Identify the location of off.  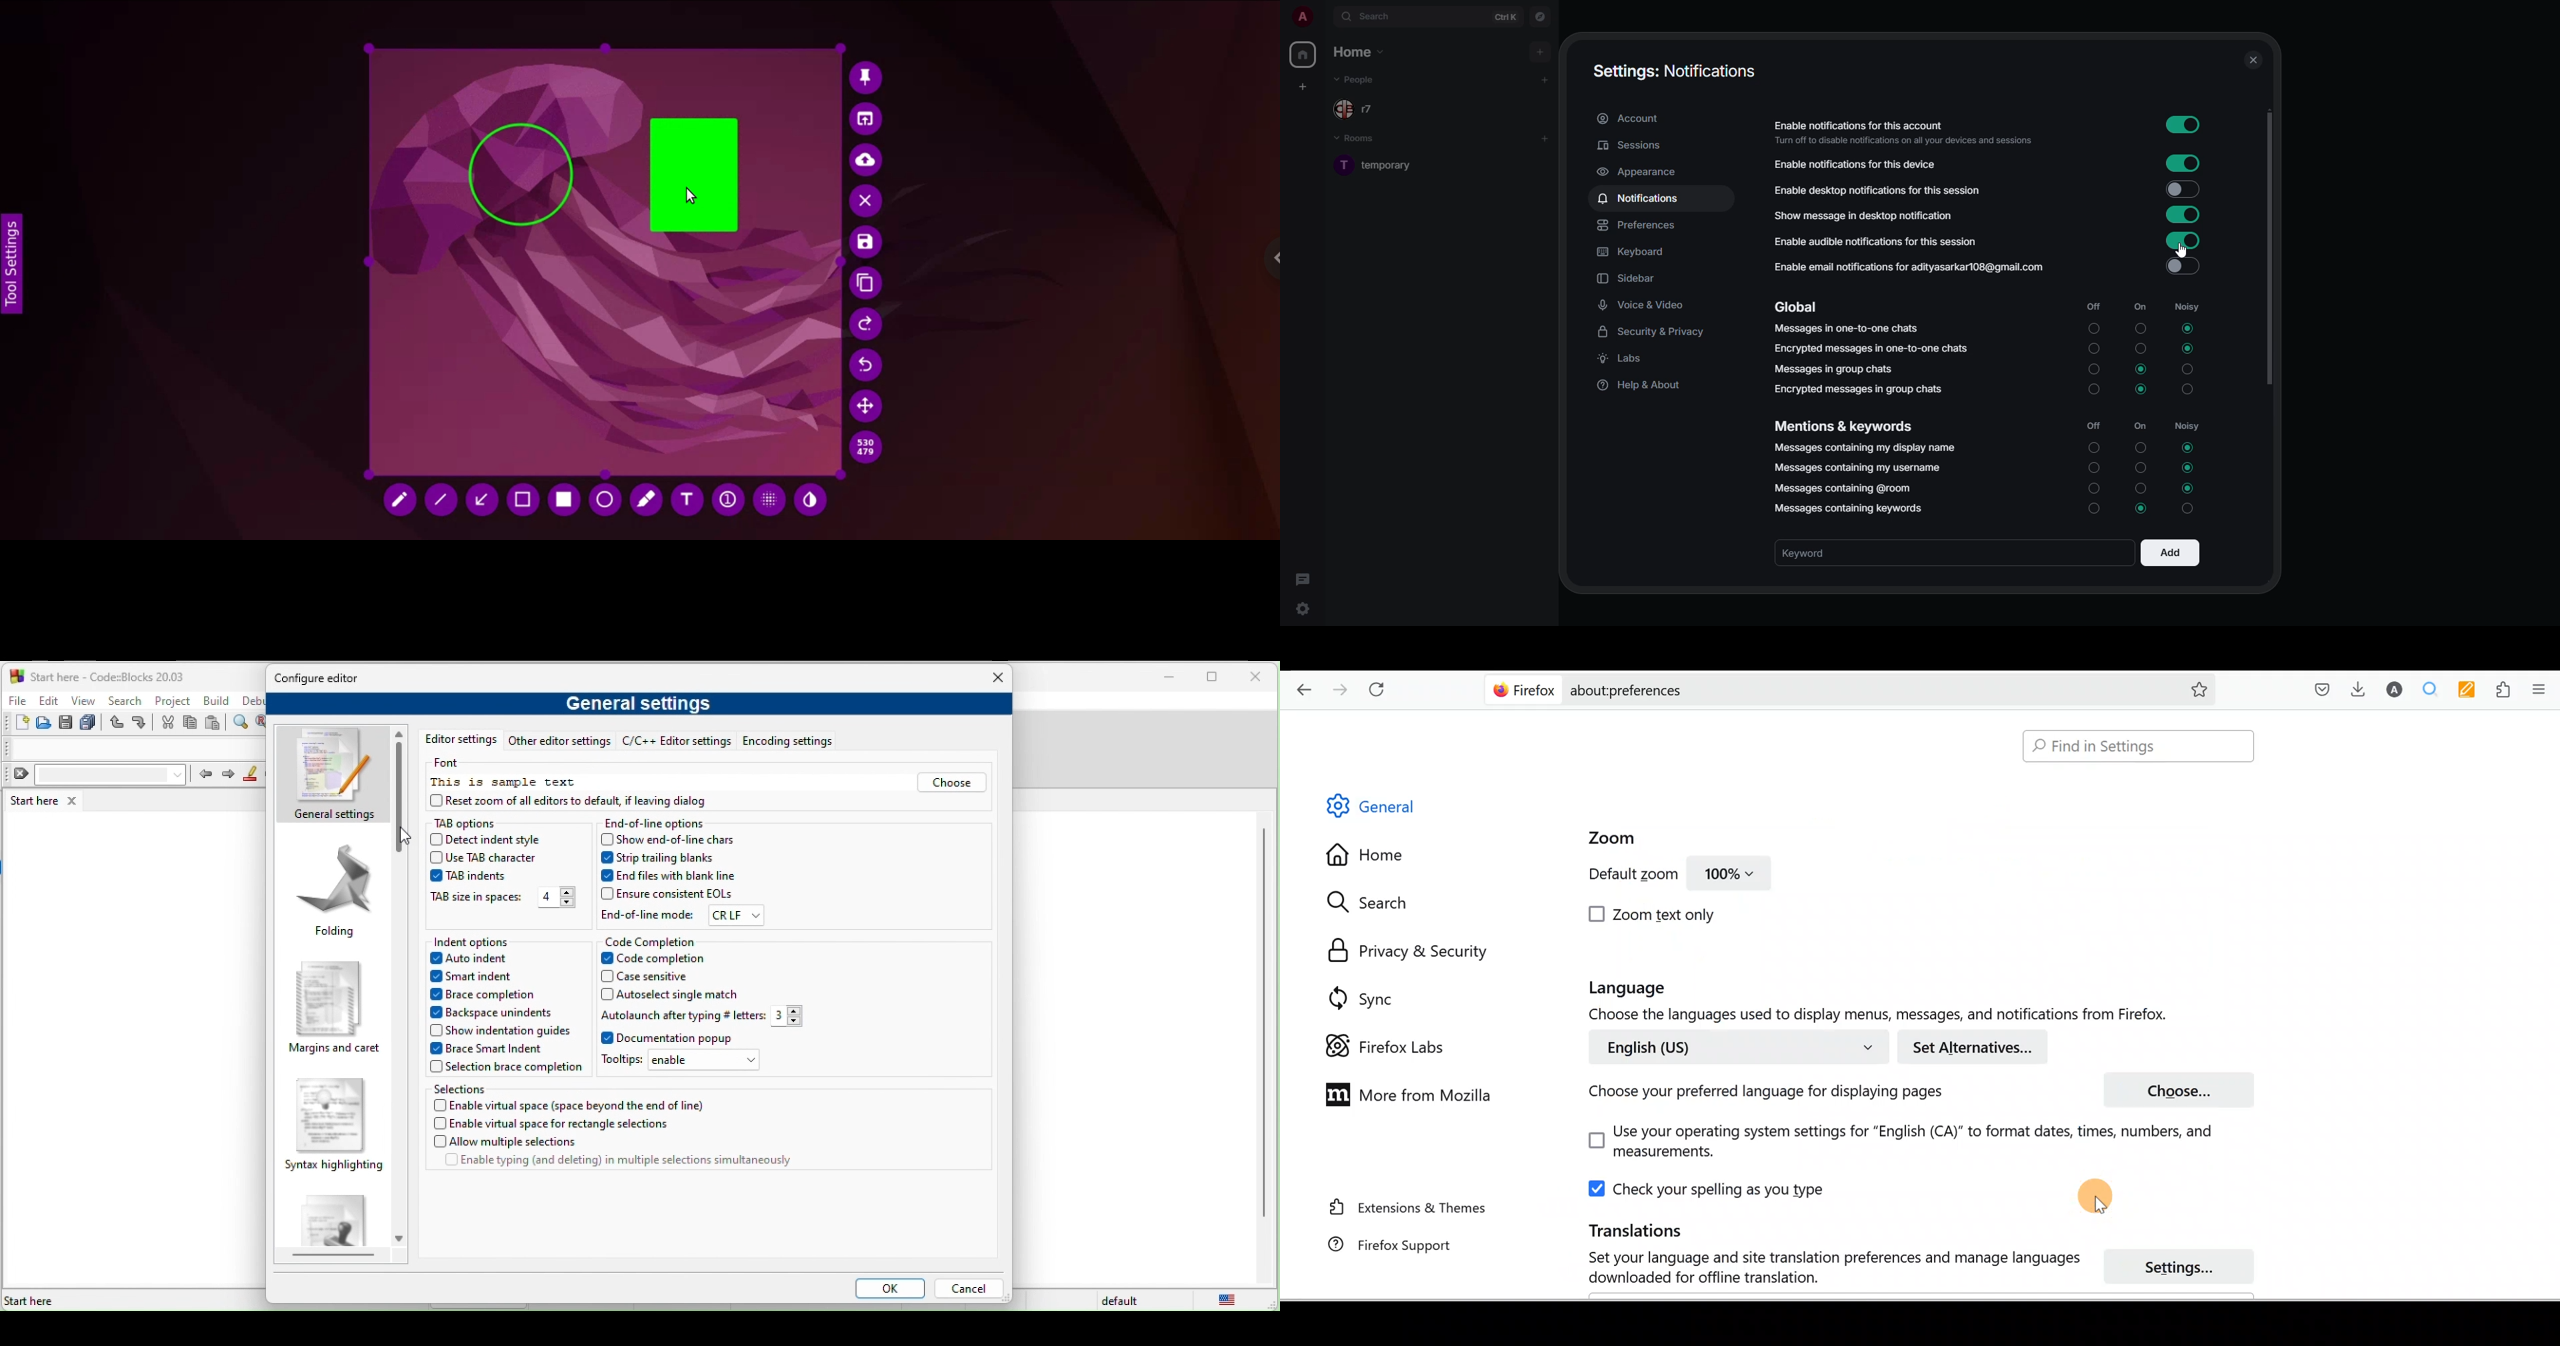
(2092, 306).